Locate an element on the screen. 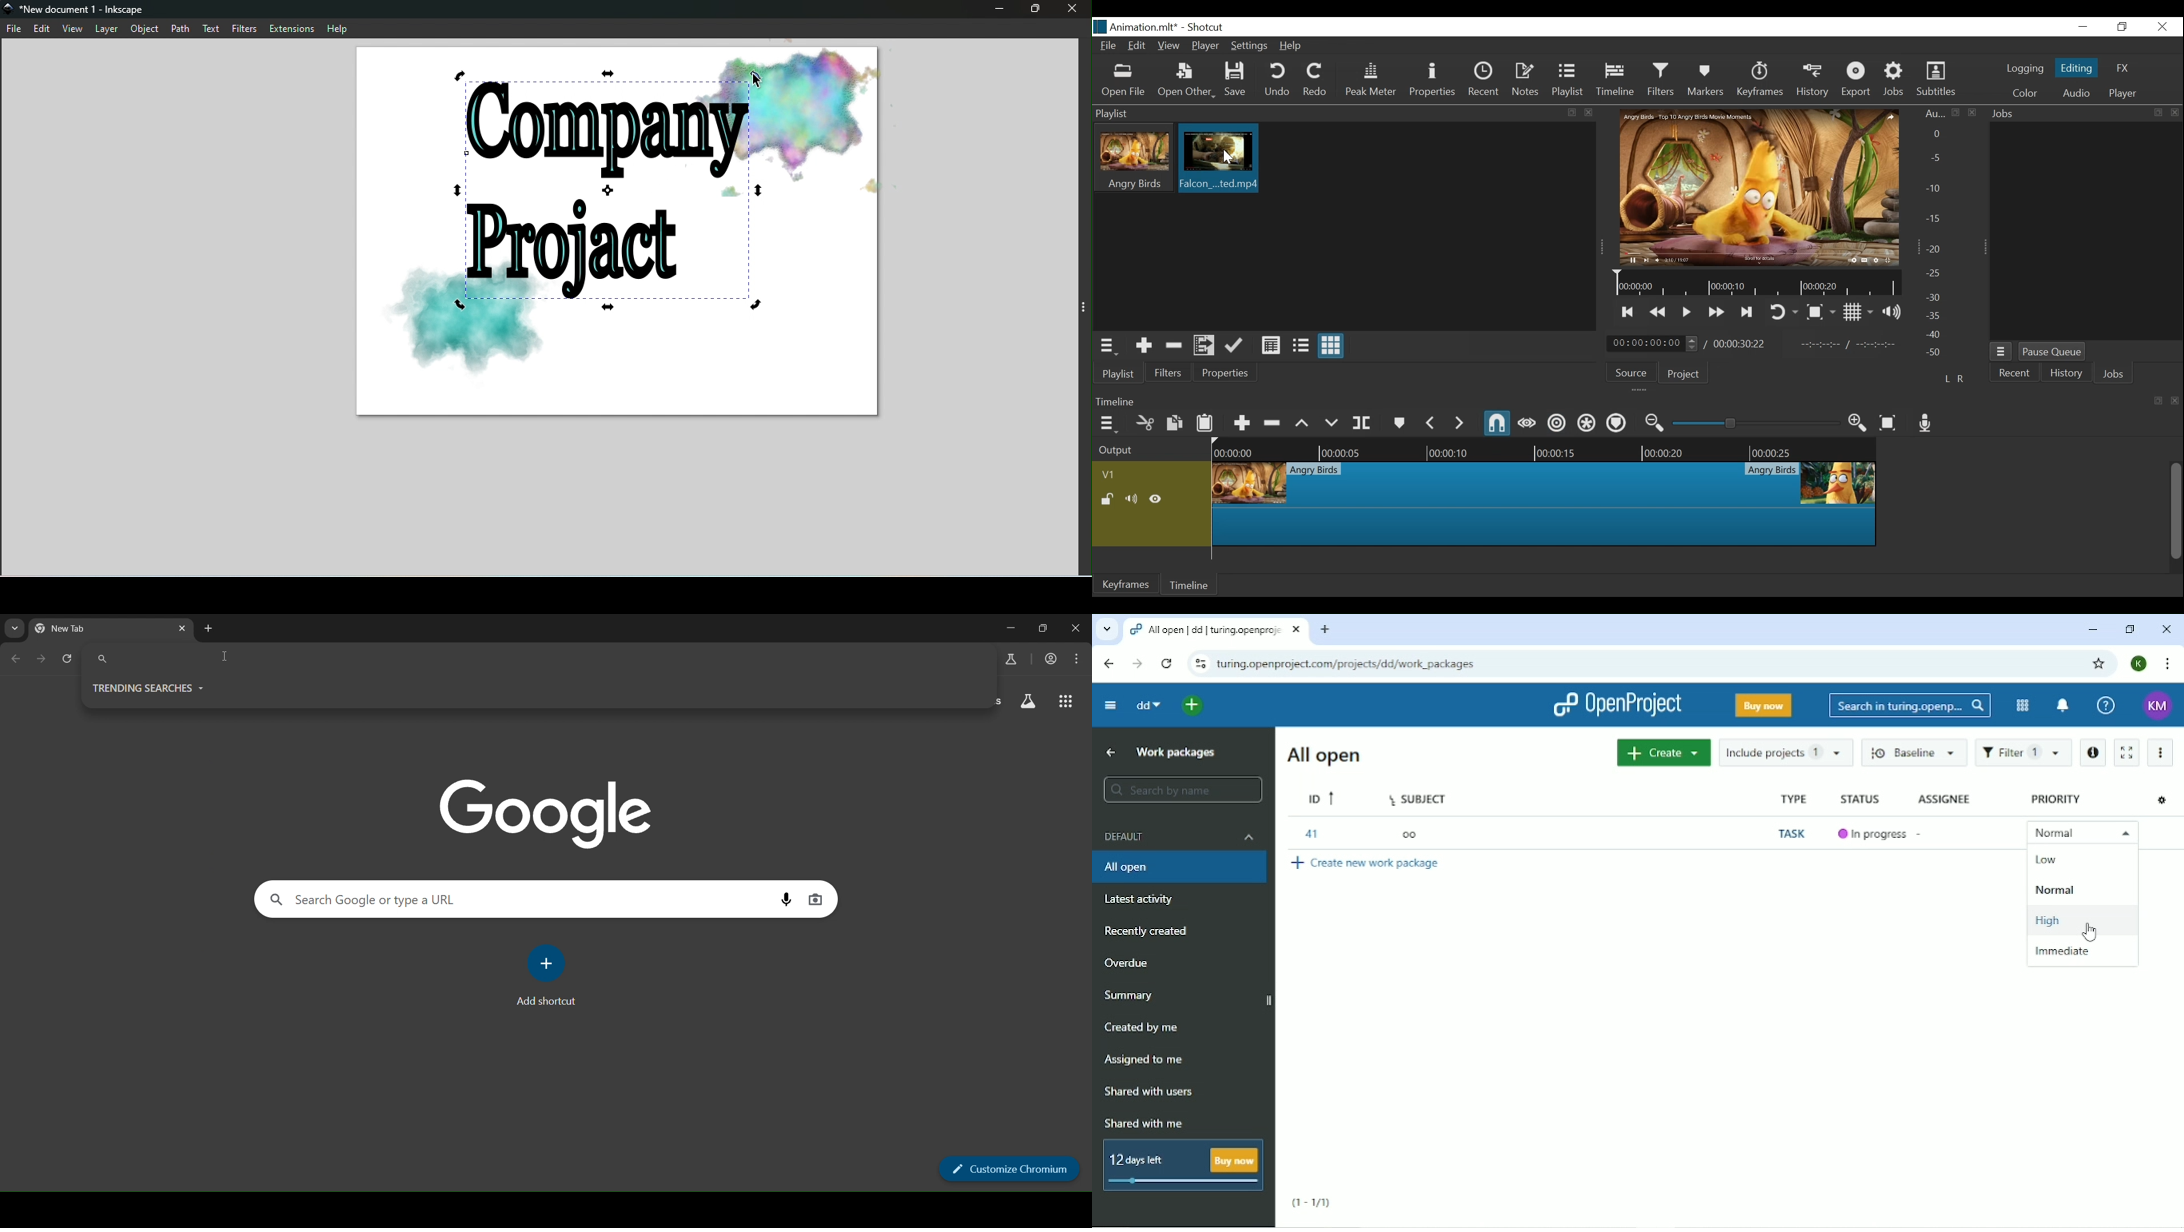 Image resolution: width=2184 pixels, height=1232 pixels. Shotcut is located at coordinates (1209, 28).